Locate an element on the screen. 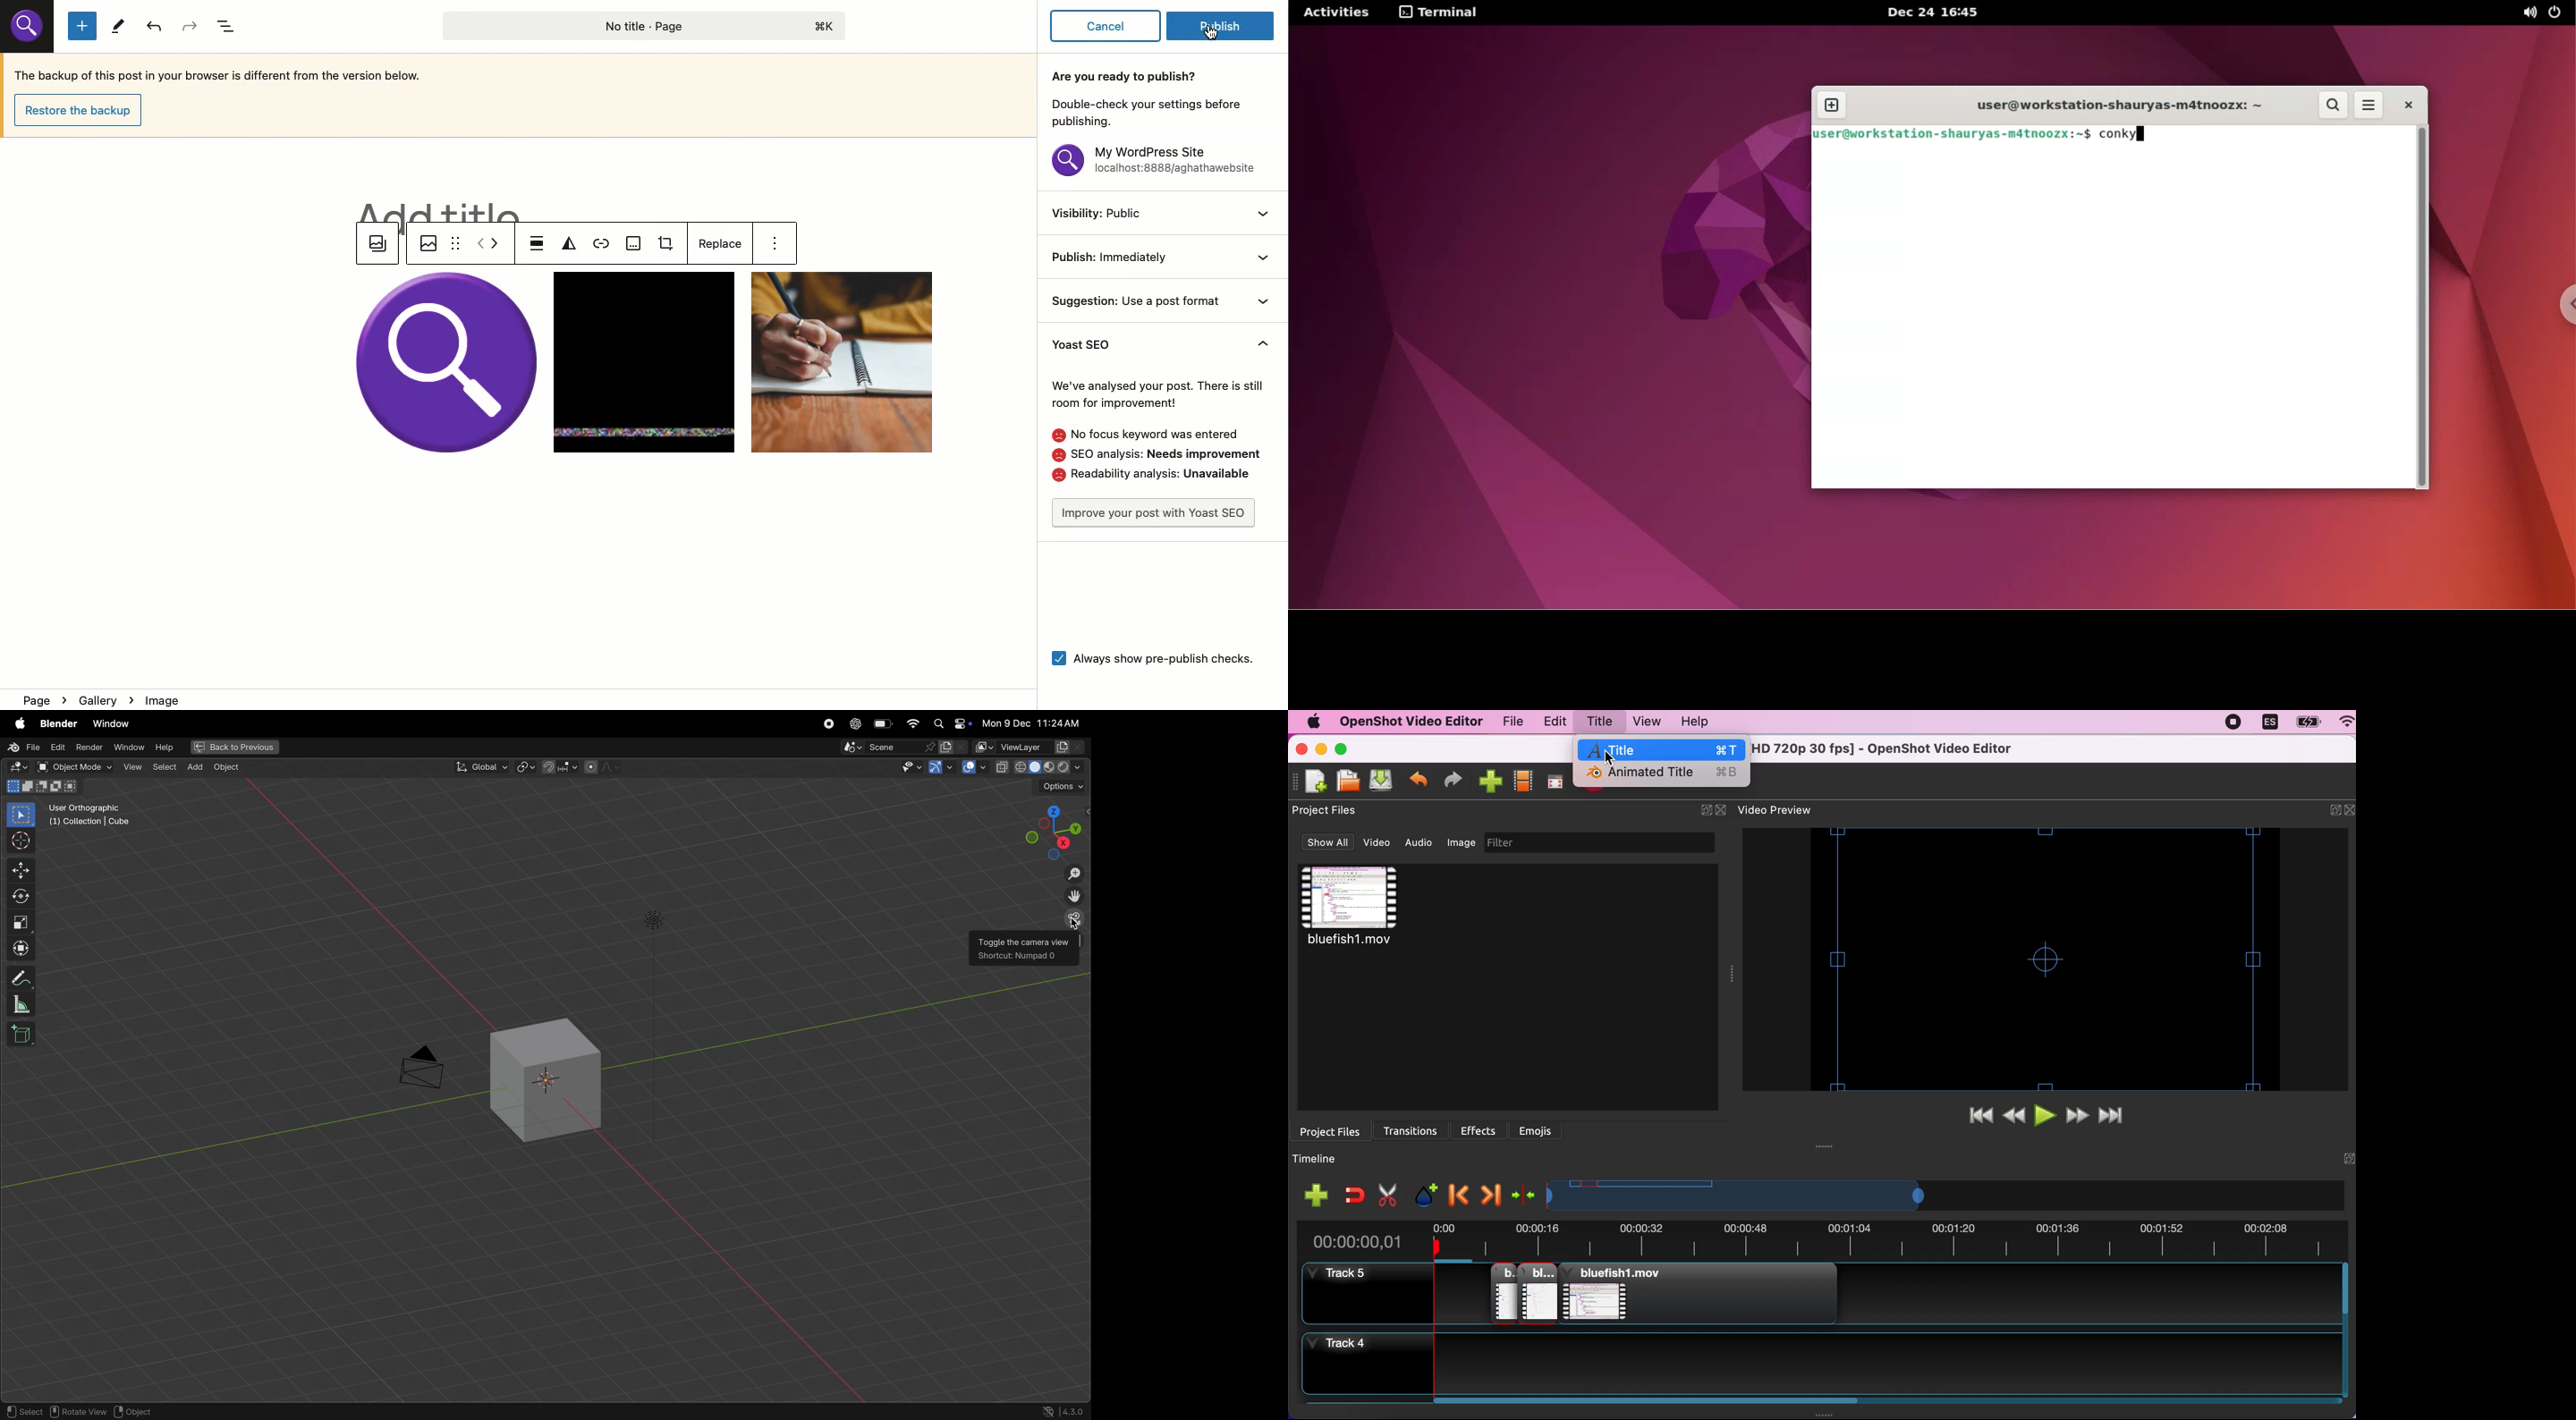 The height and width of the screenshot is (1428, 2576). show gizmo is located at coordinates (942, 767).